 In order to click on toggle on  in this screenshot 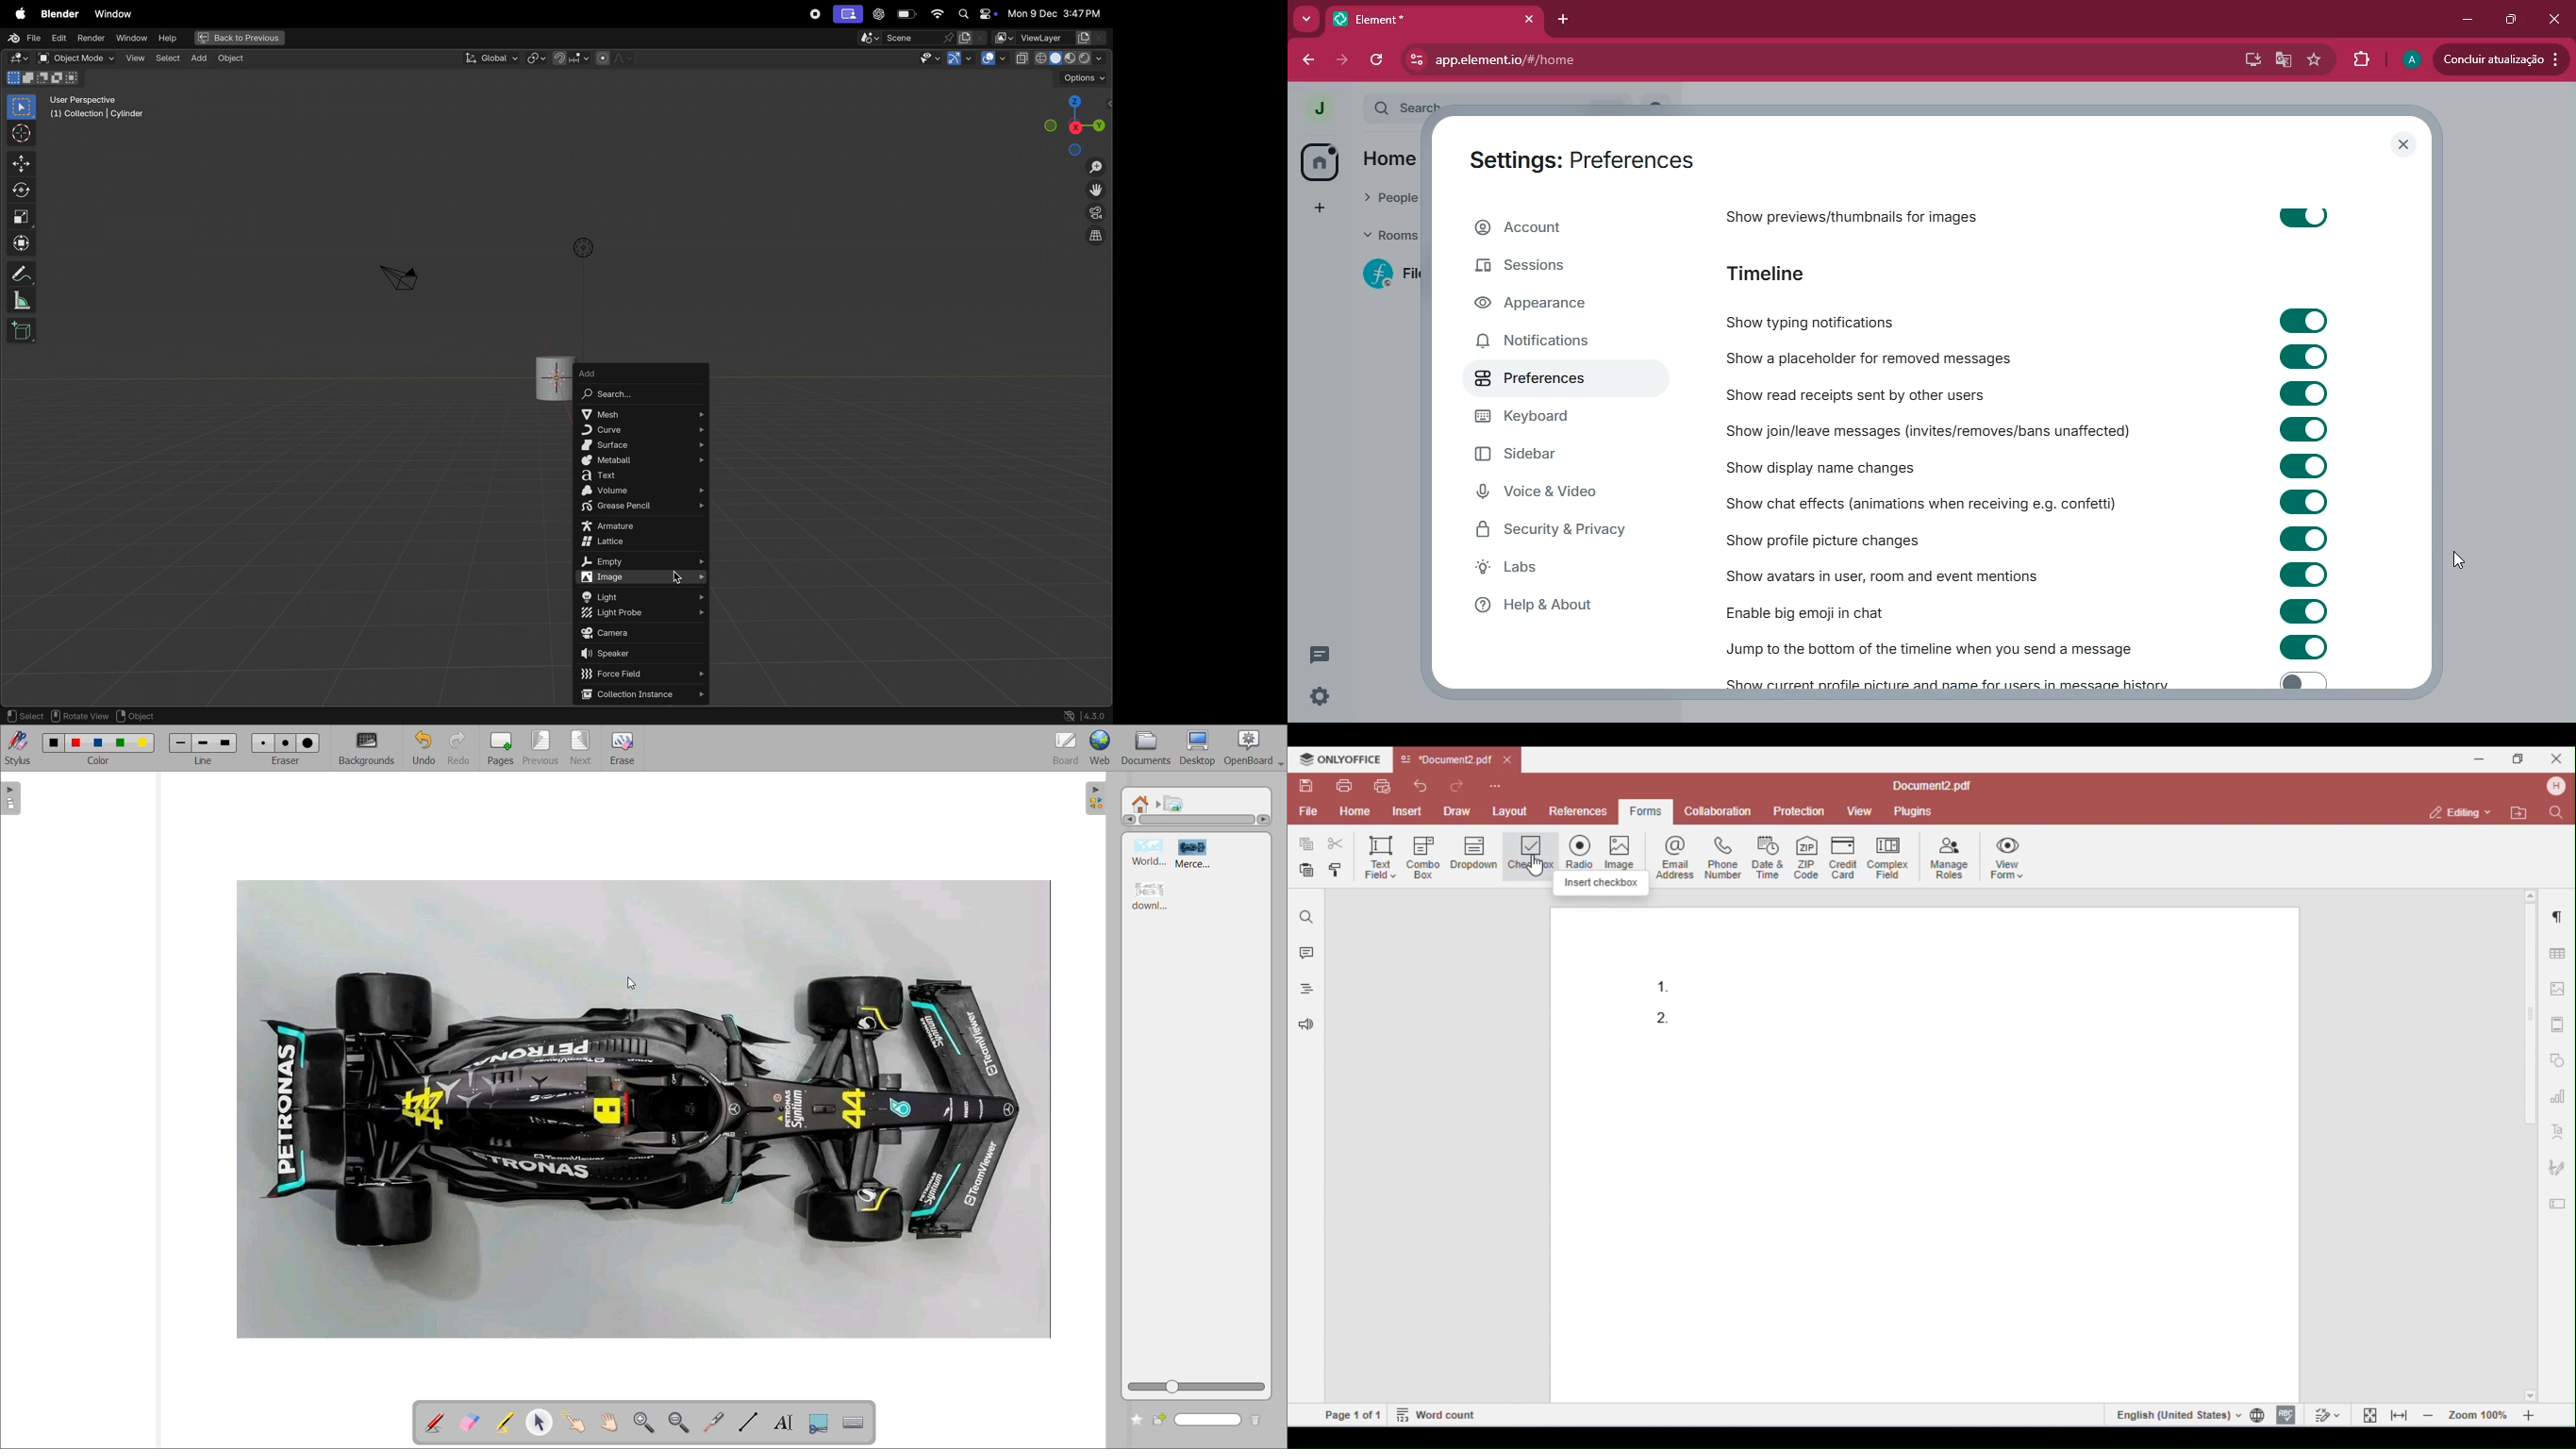, I will do `click(2305, 502)`.